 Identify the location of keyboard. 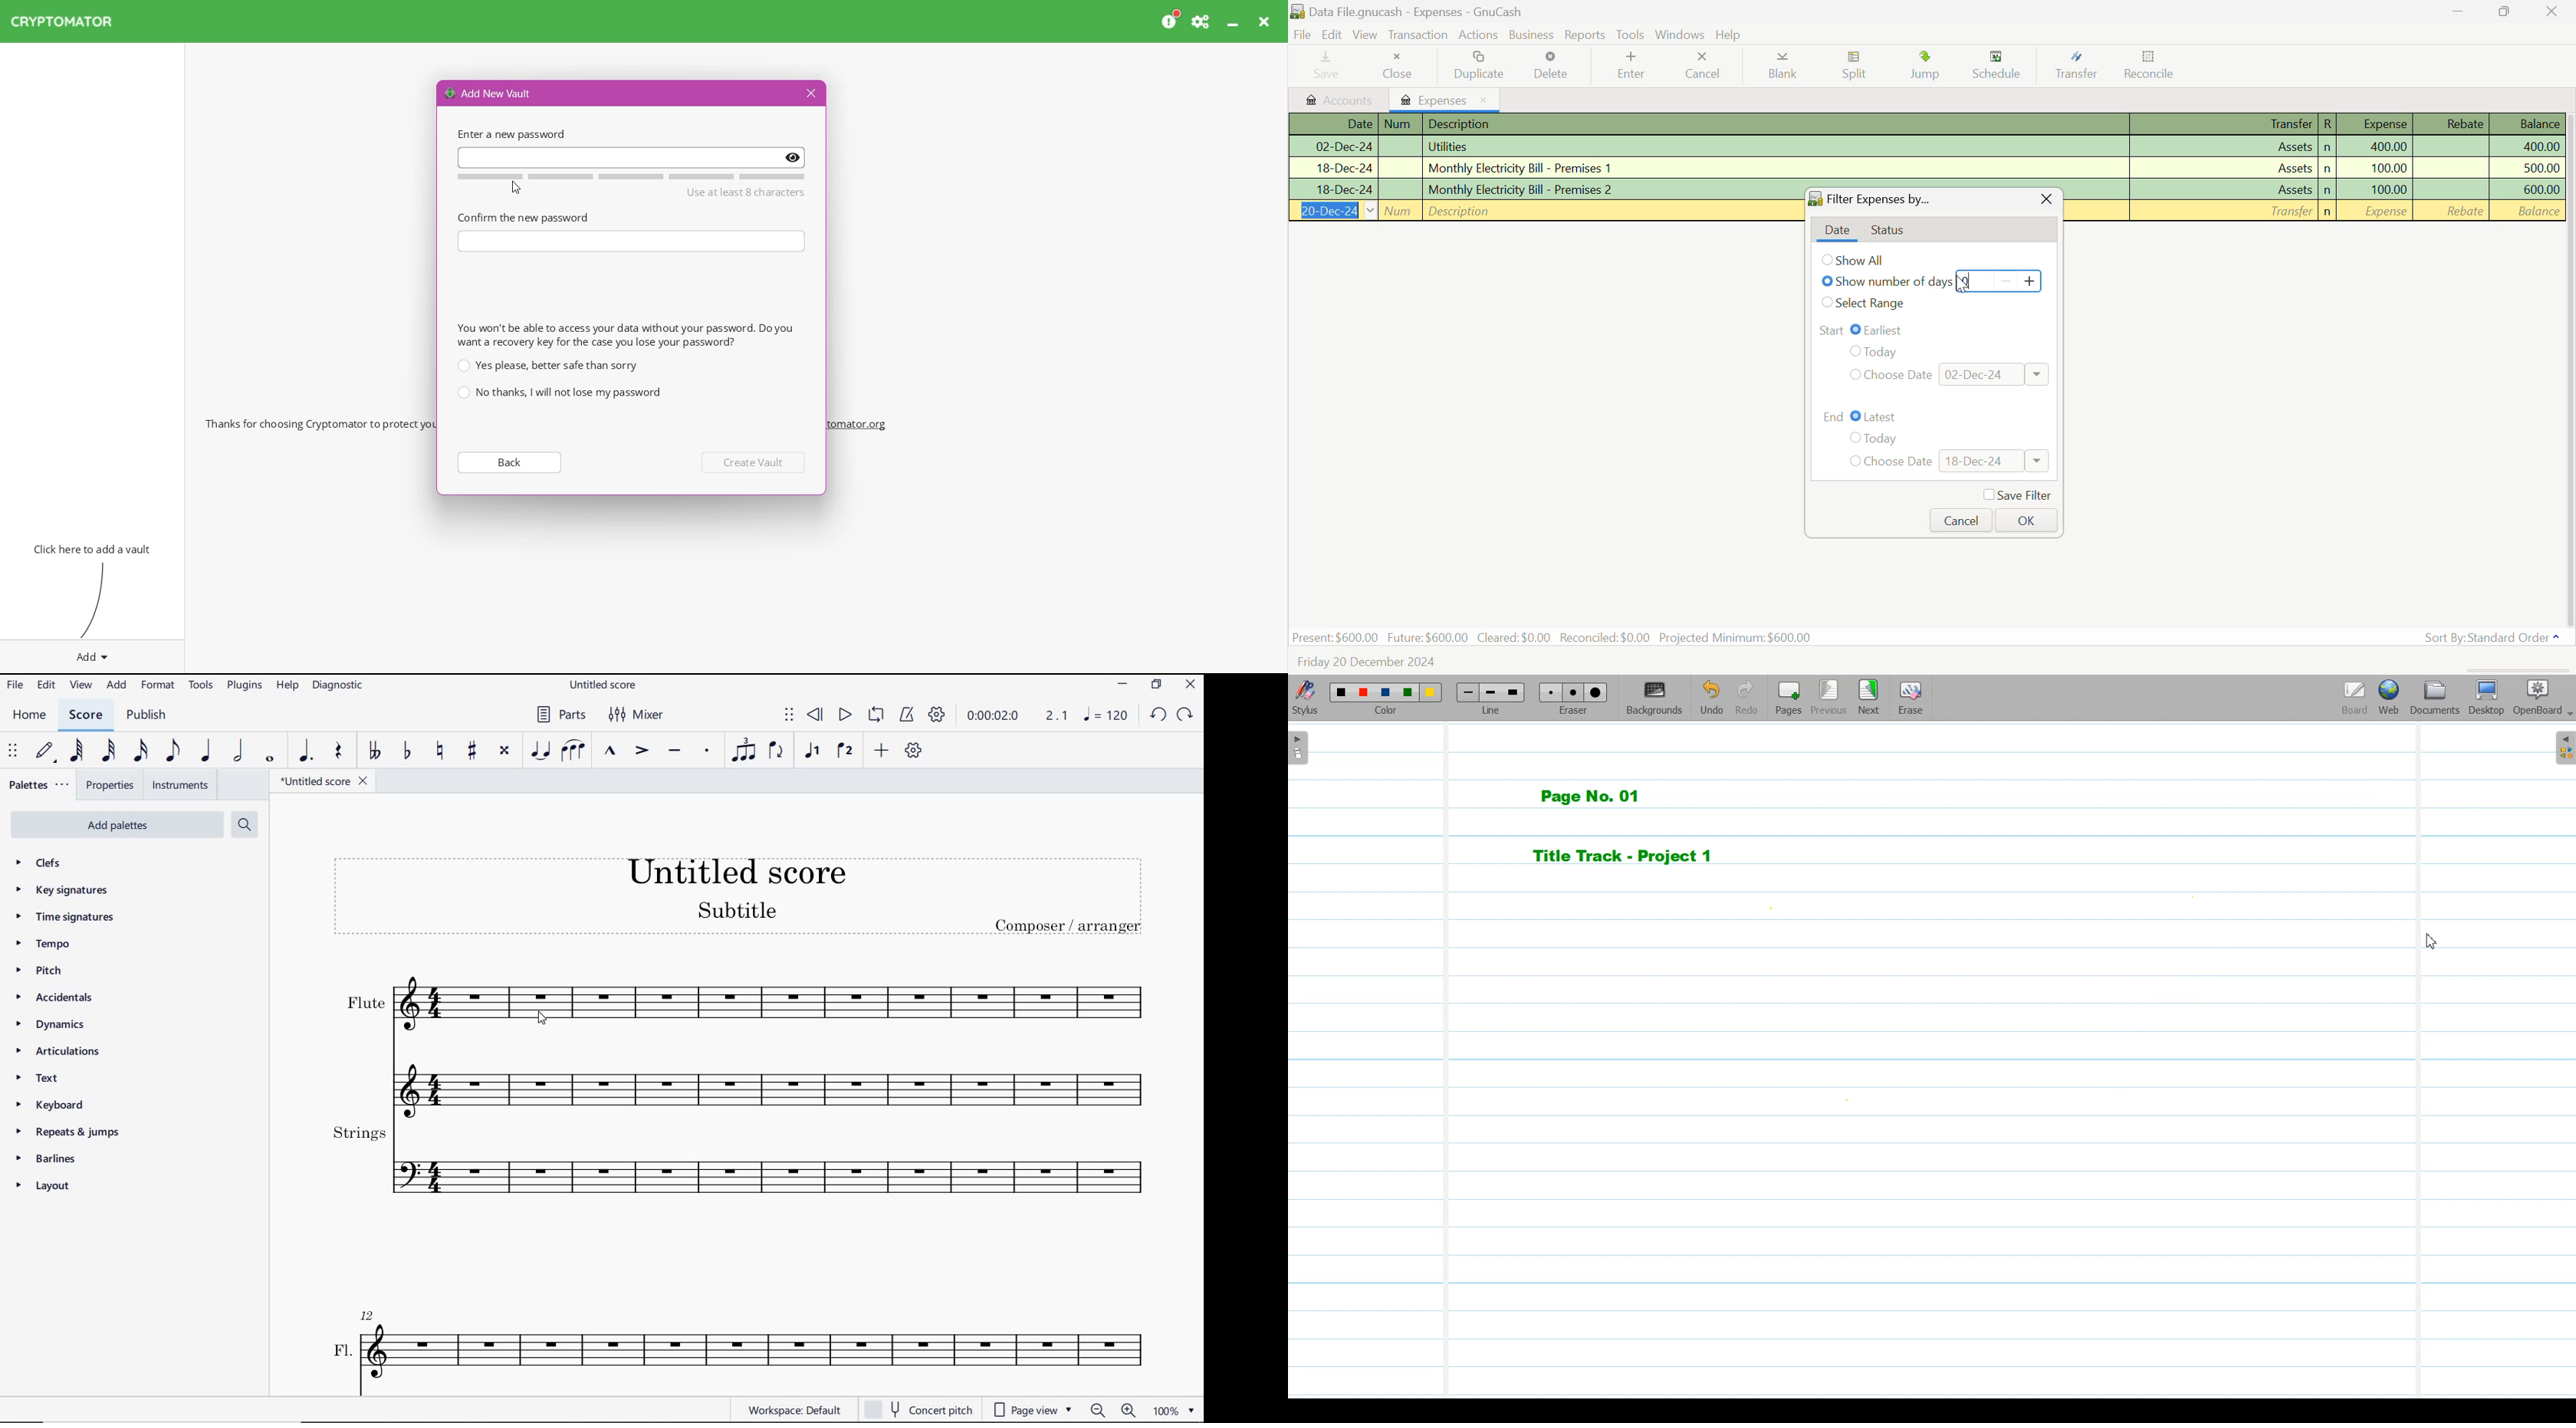
(59, 1108).